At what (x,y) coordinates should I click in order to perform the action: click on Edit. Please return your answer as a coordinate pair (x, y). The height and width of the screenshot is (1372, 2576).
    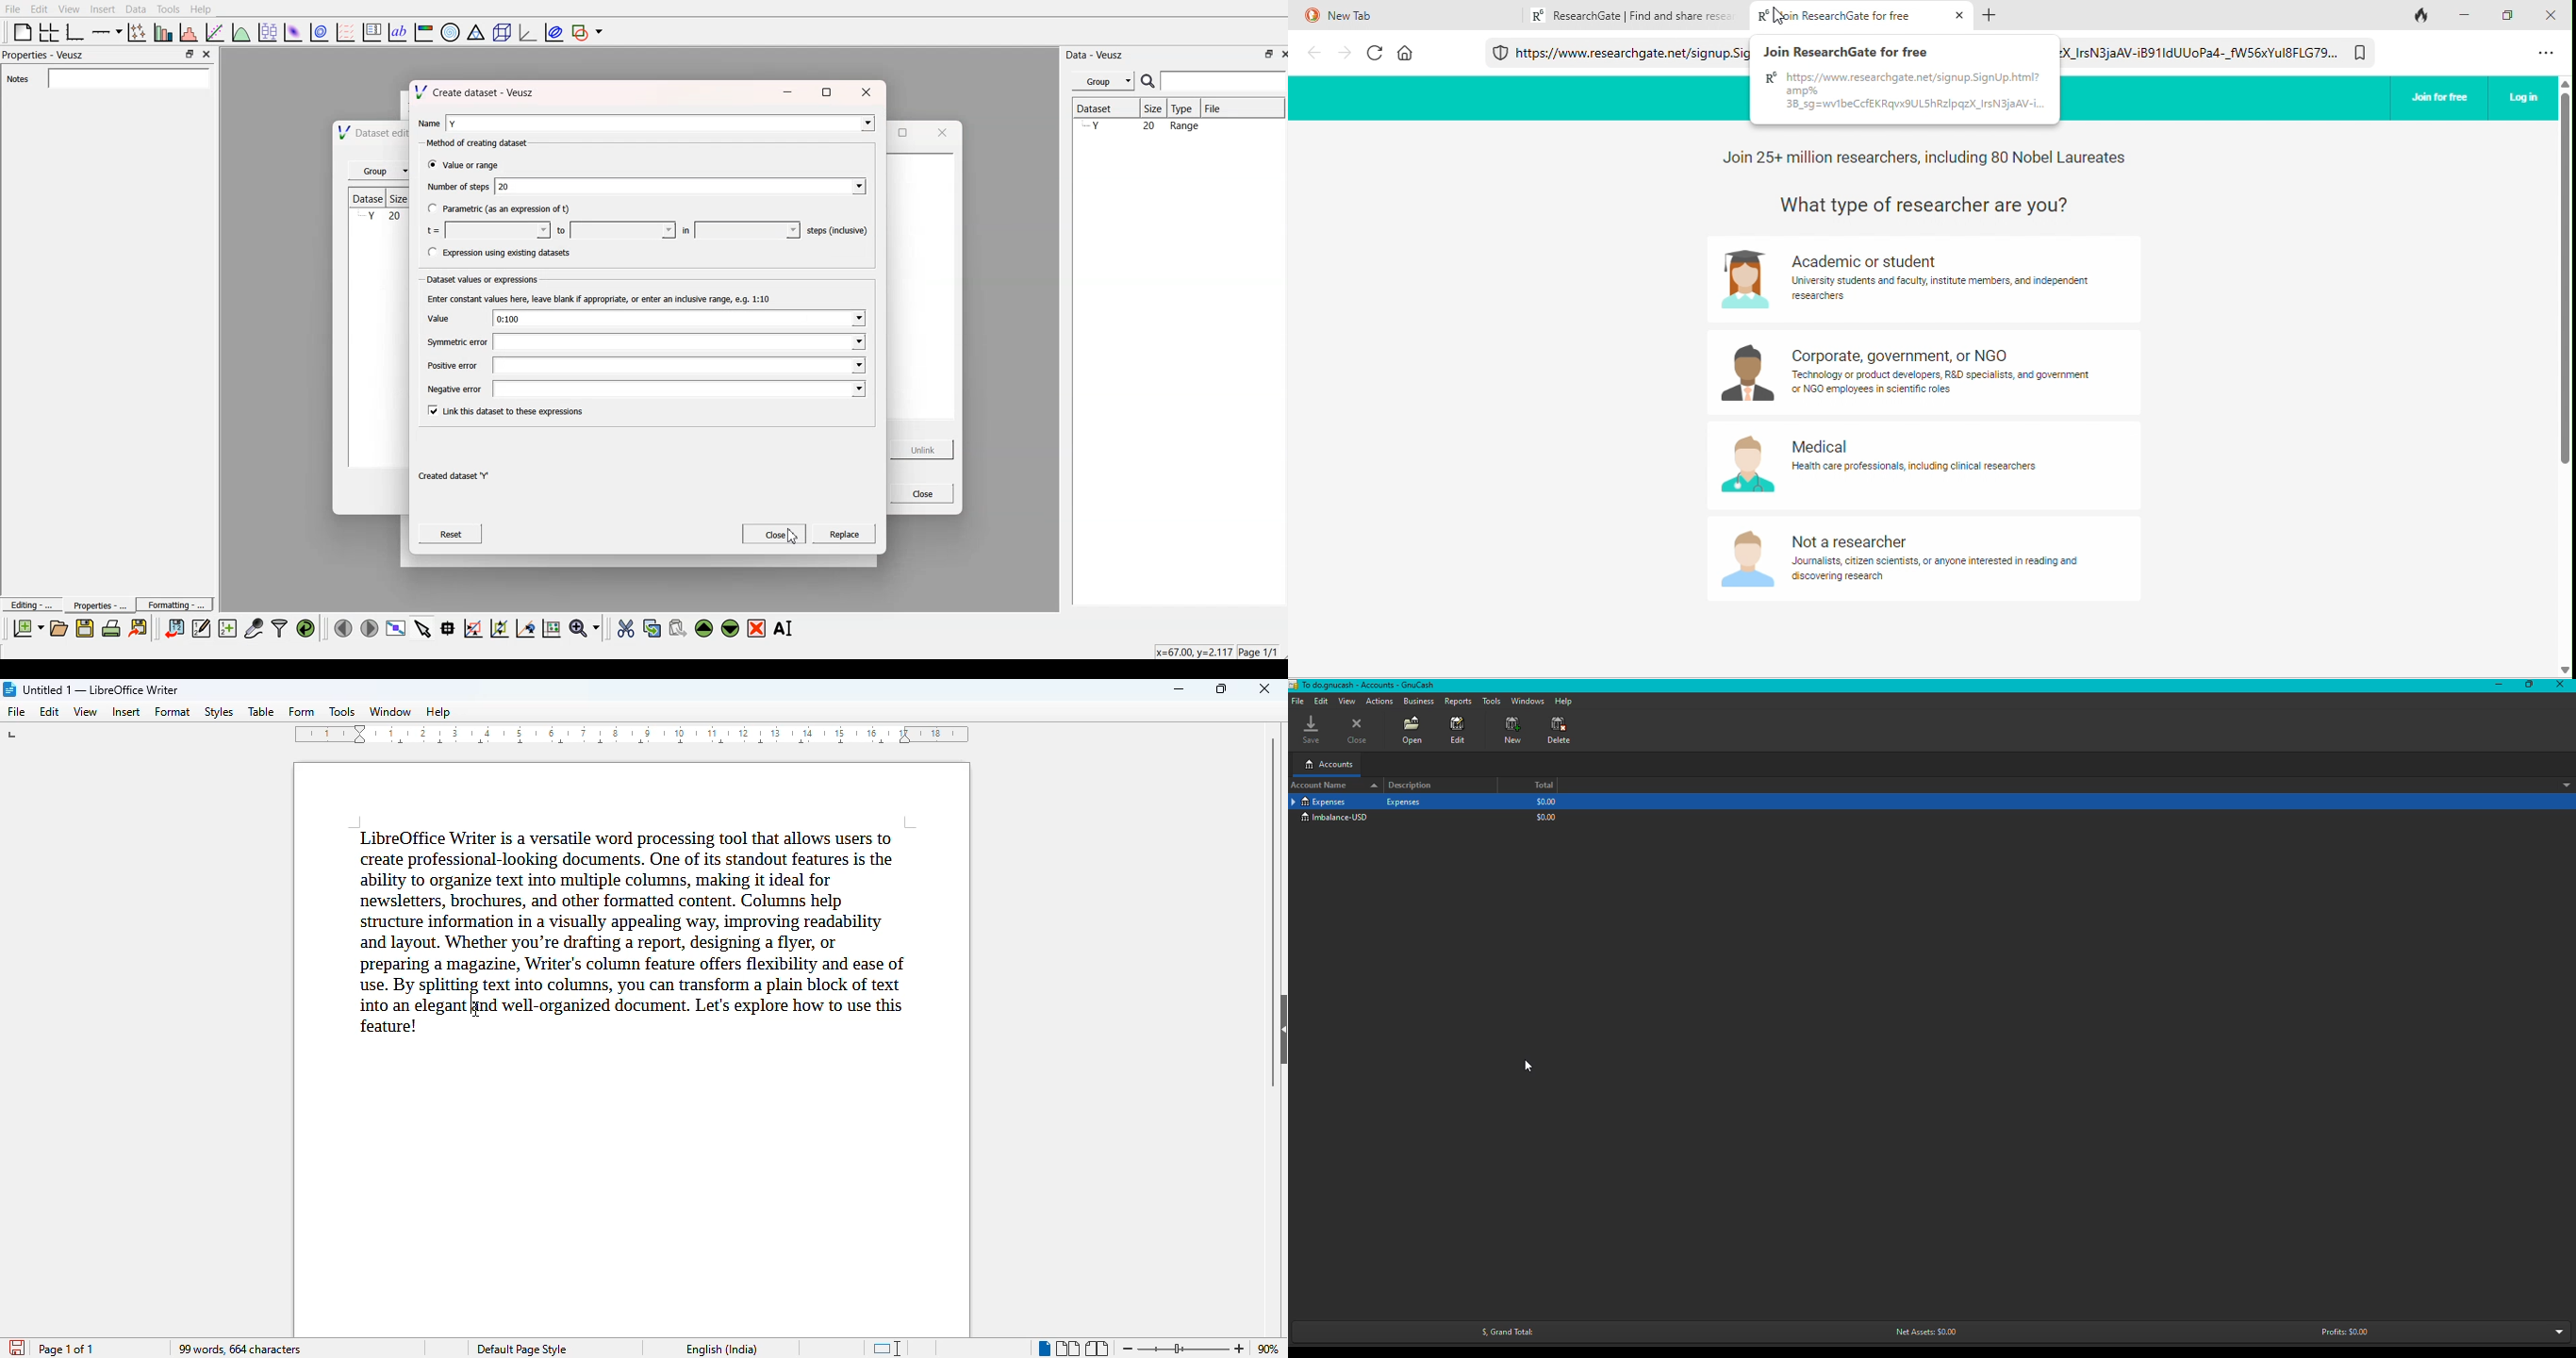
    Looking at the image, I should click on (1322, 701).